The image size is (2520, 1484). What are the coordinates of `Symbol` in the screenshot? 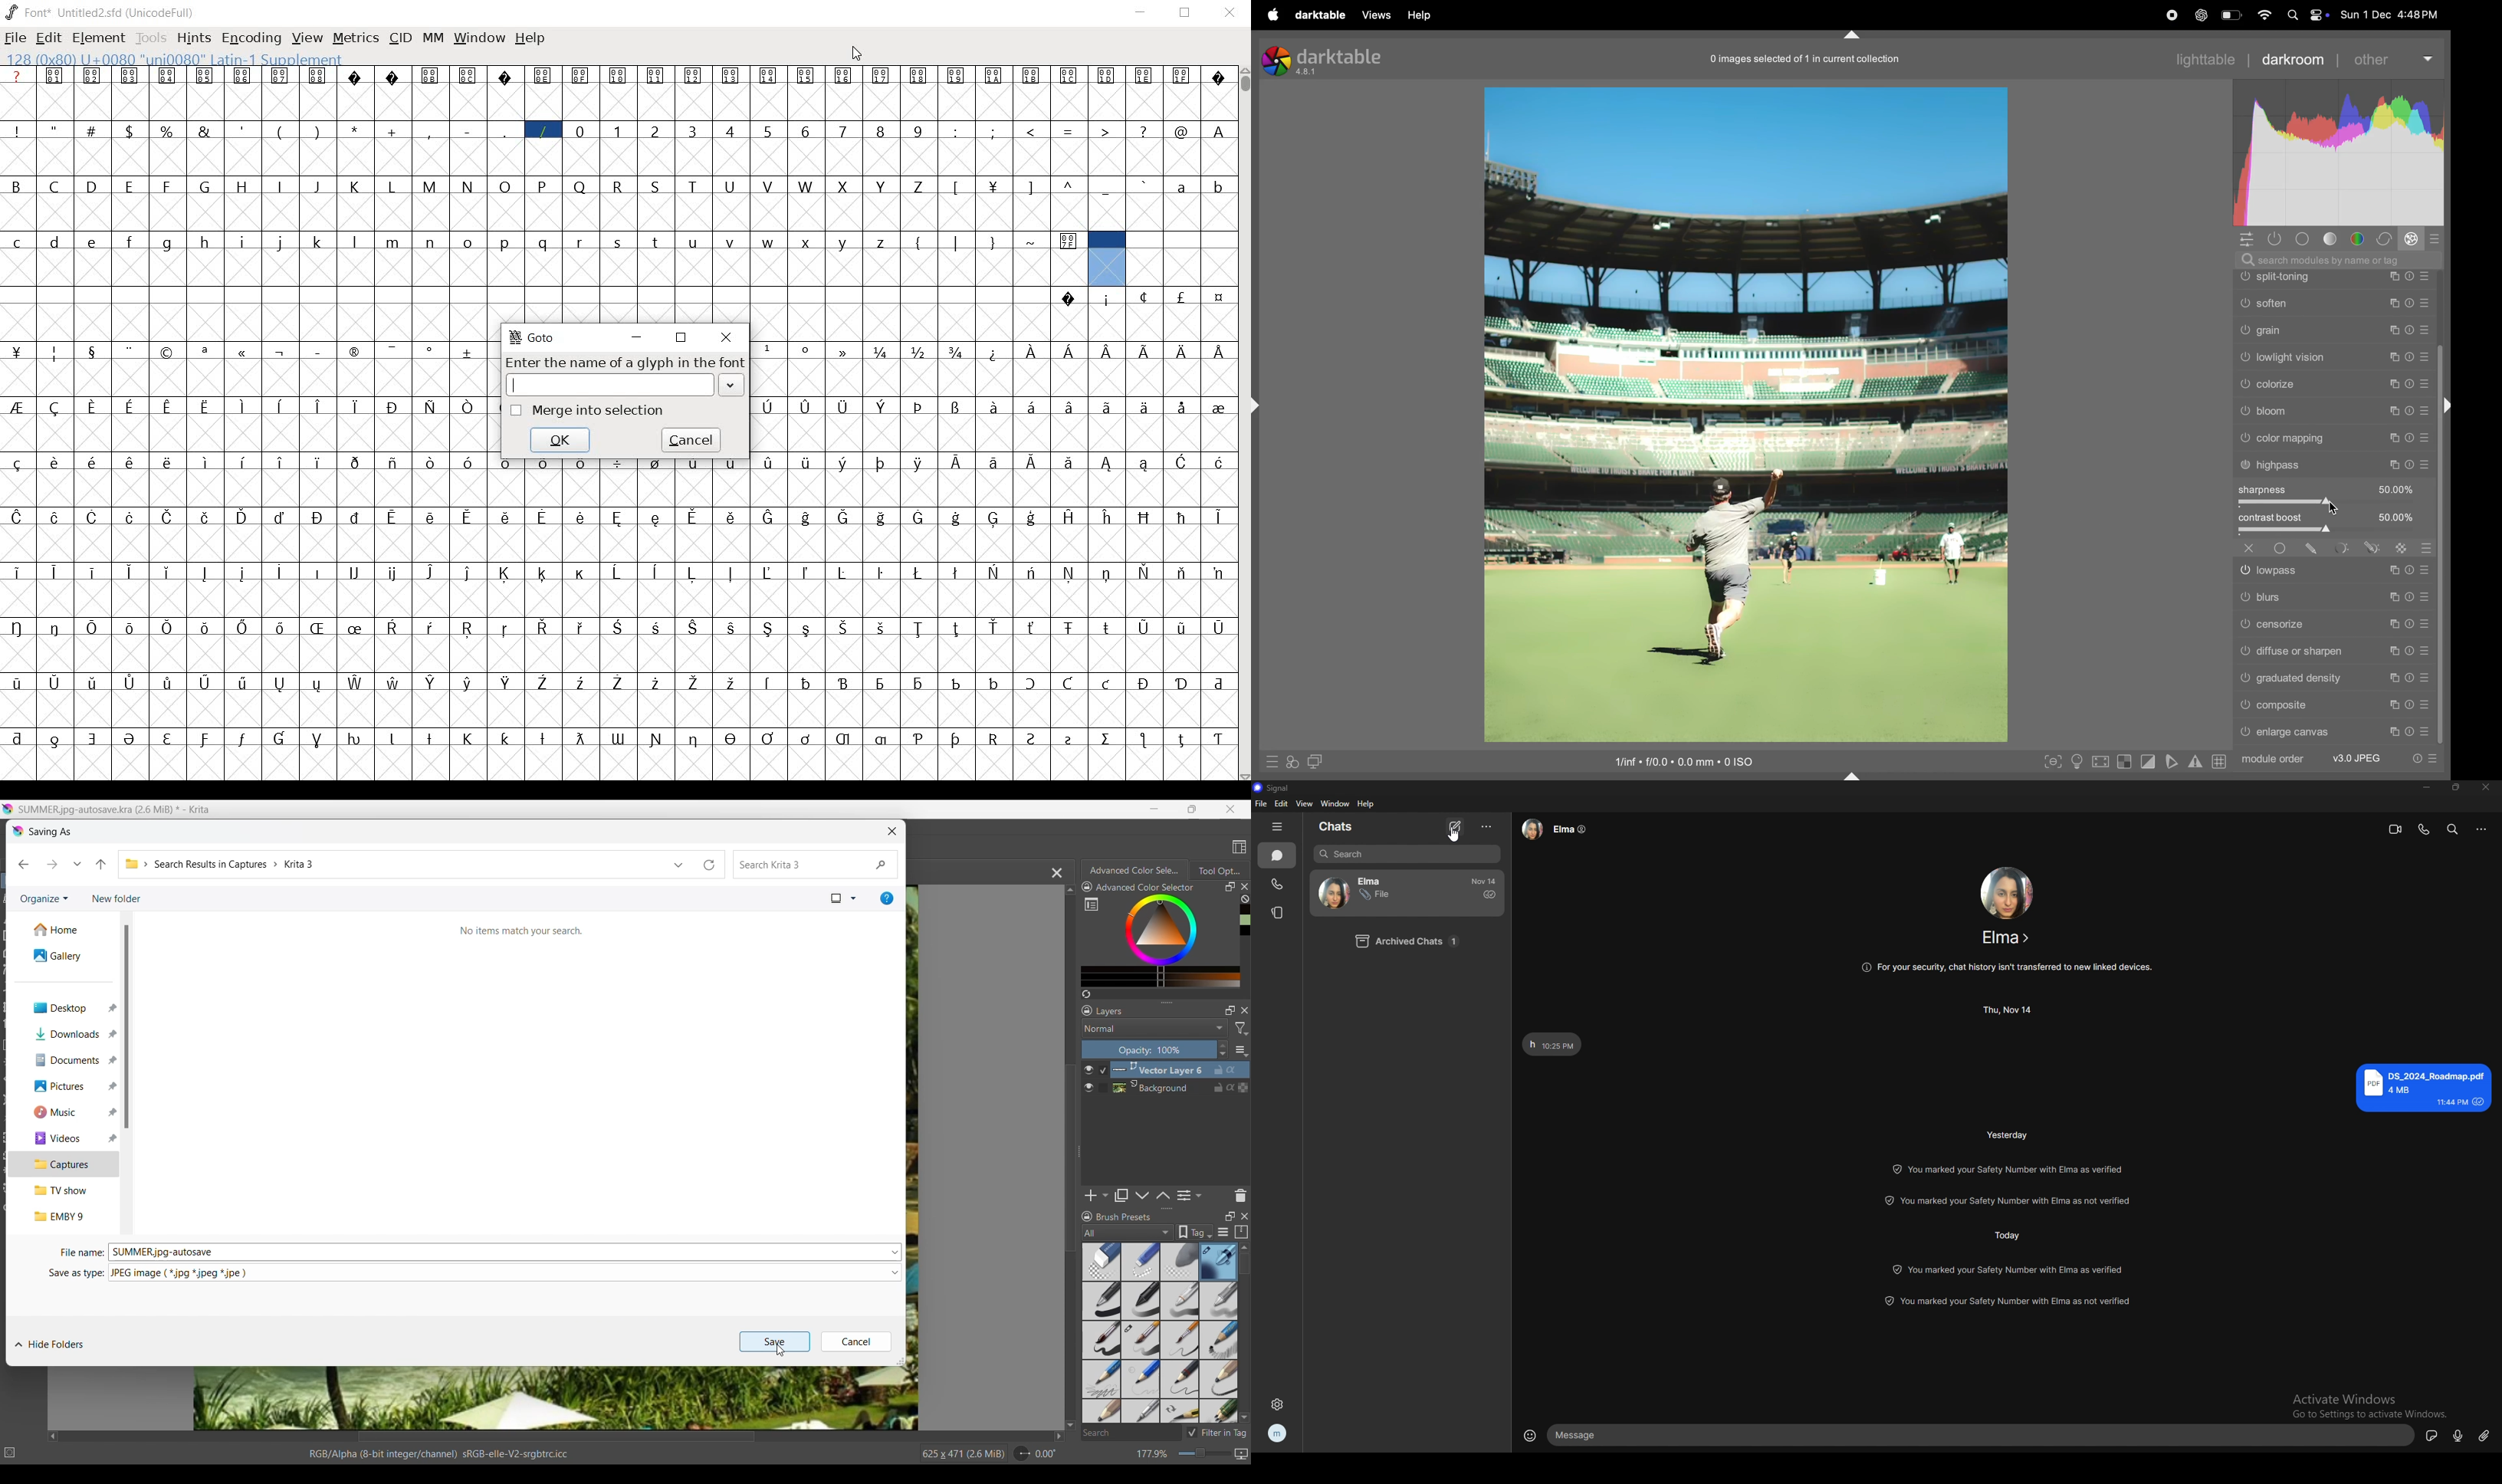 It's located at (1105, 682).